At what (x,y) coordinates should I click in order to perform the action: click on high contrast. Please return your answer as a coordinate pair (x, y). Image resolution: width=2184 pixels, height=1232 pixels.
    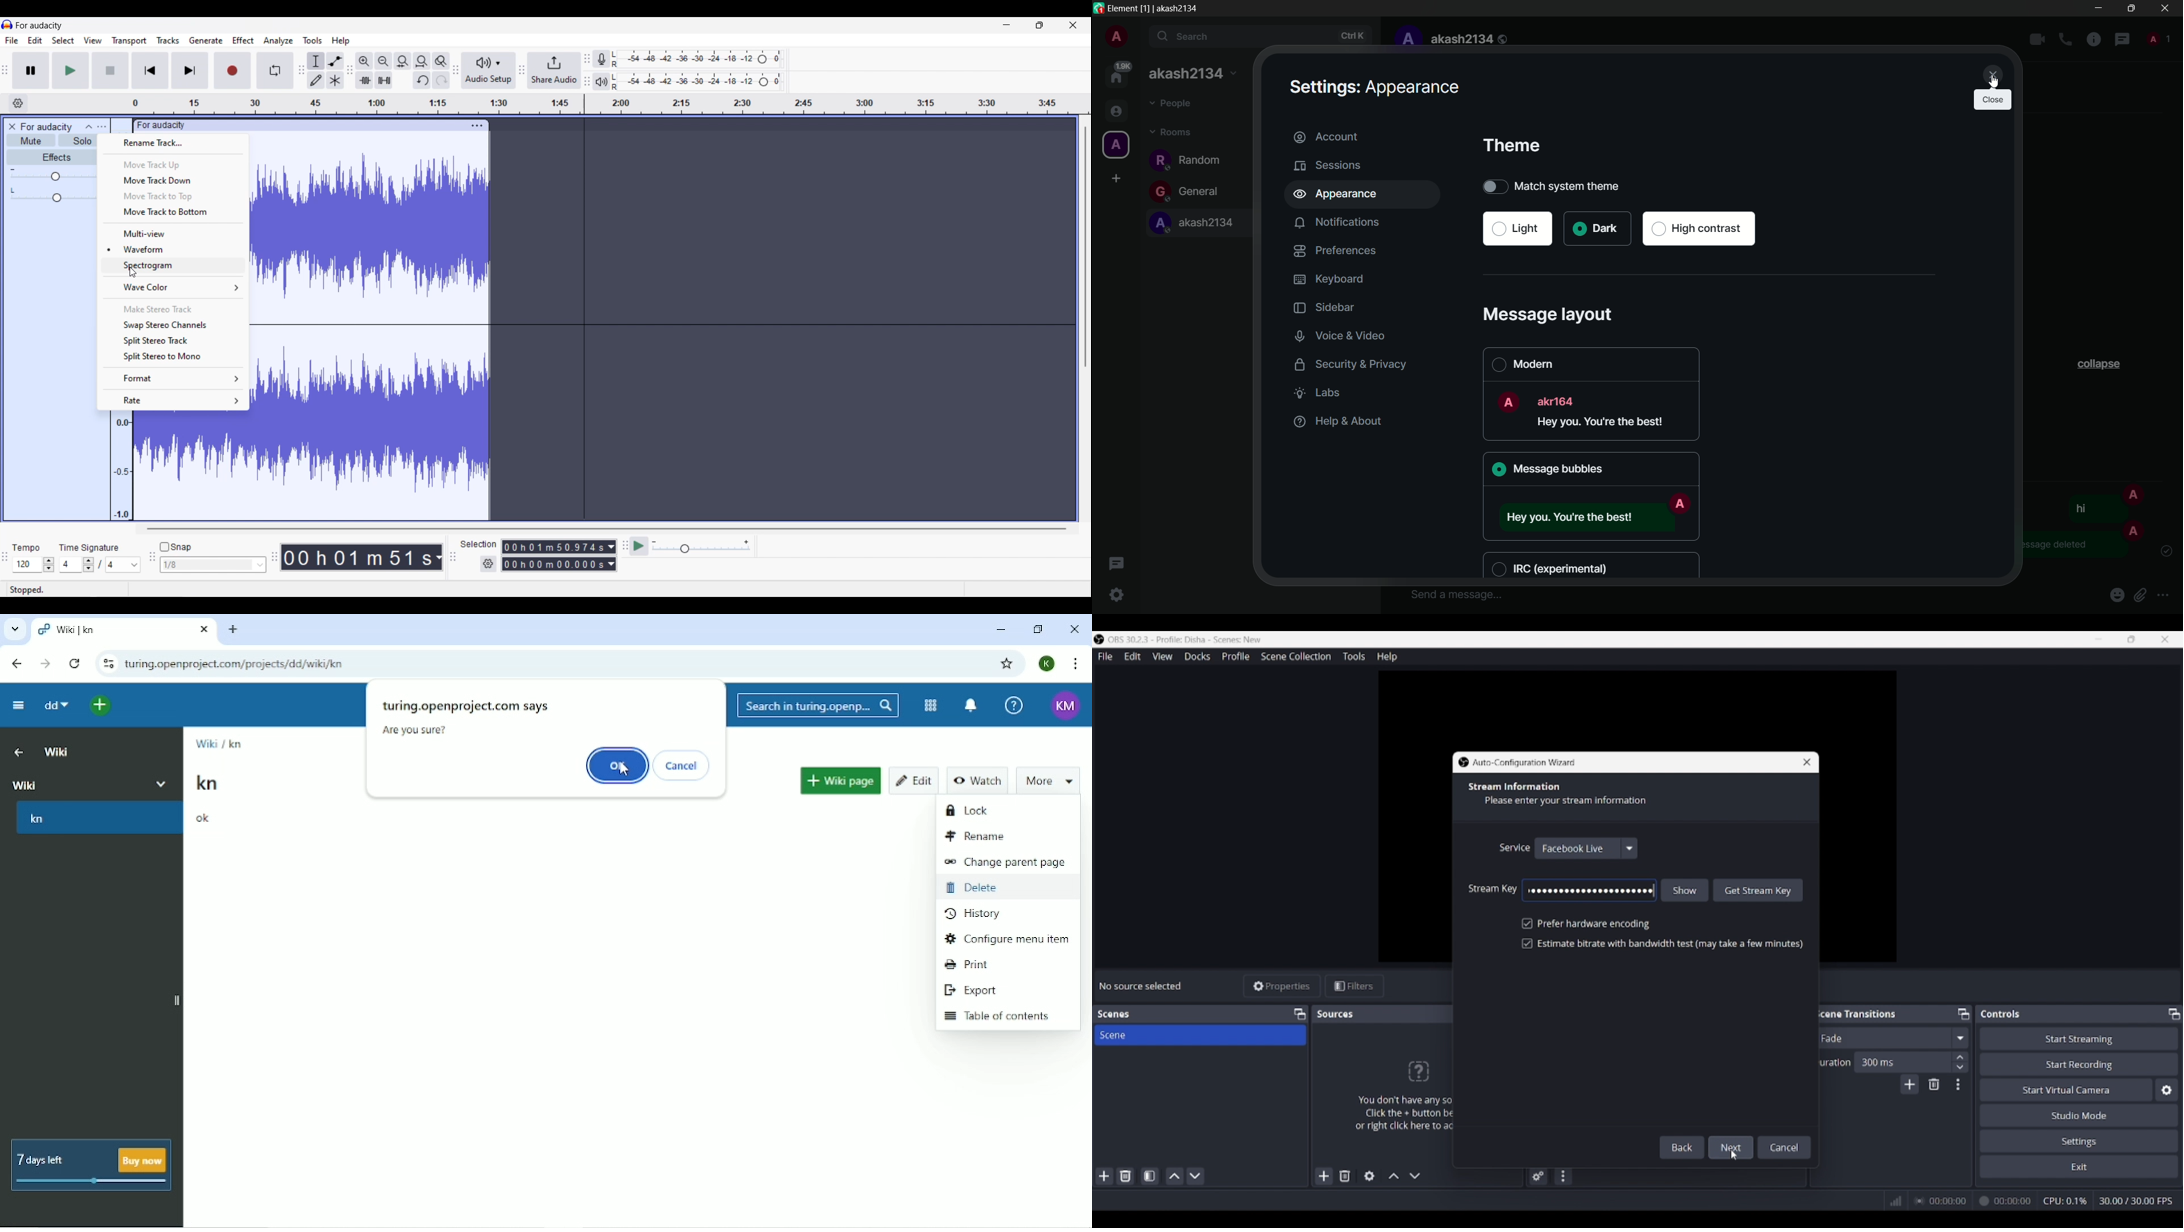
    Looking at the image, I should click on (1700, 229).